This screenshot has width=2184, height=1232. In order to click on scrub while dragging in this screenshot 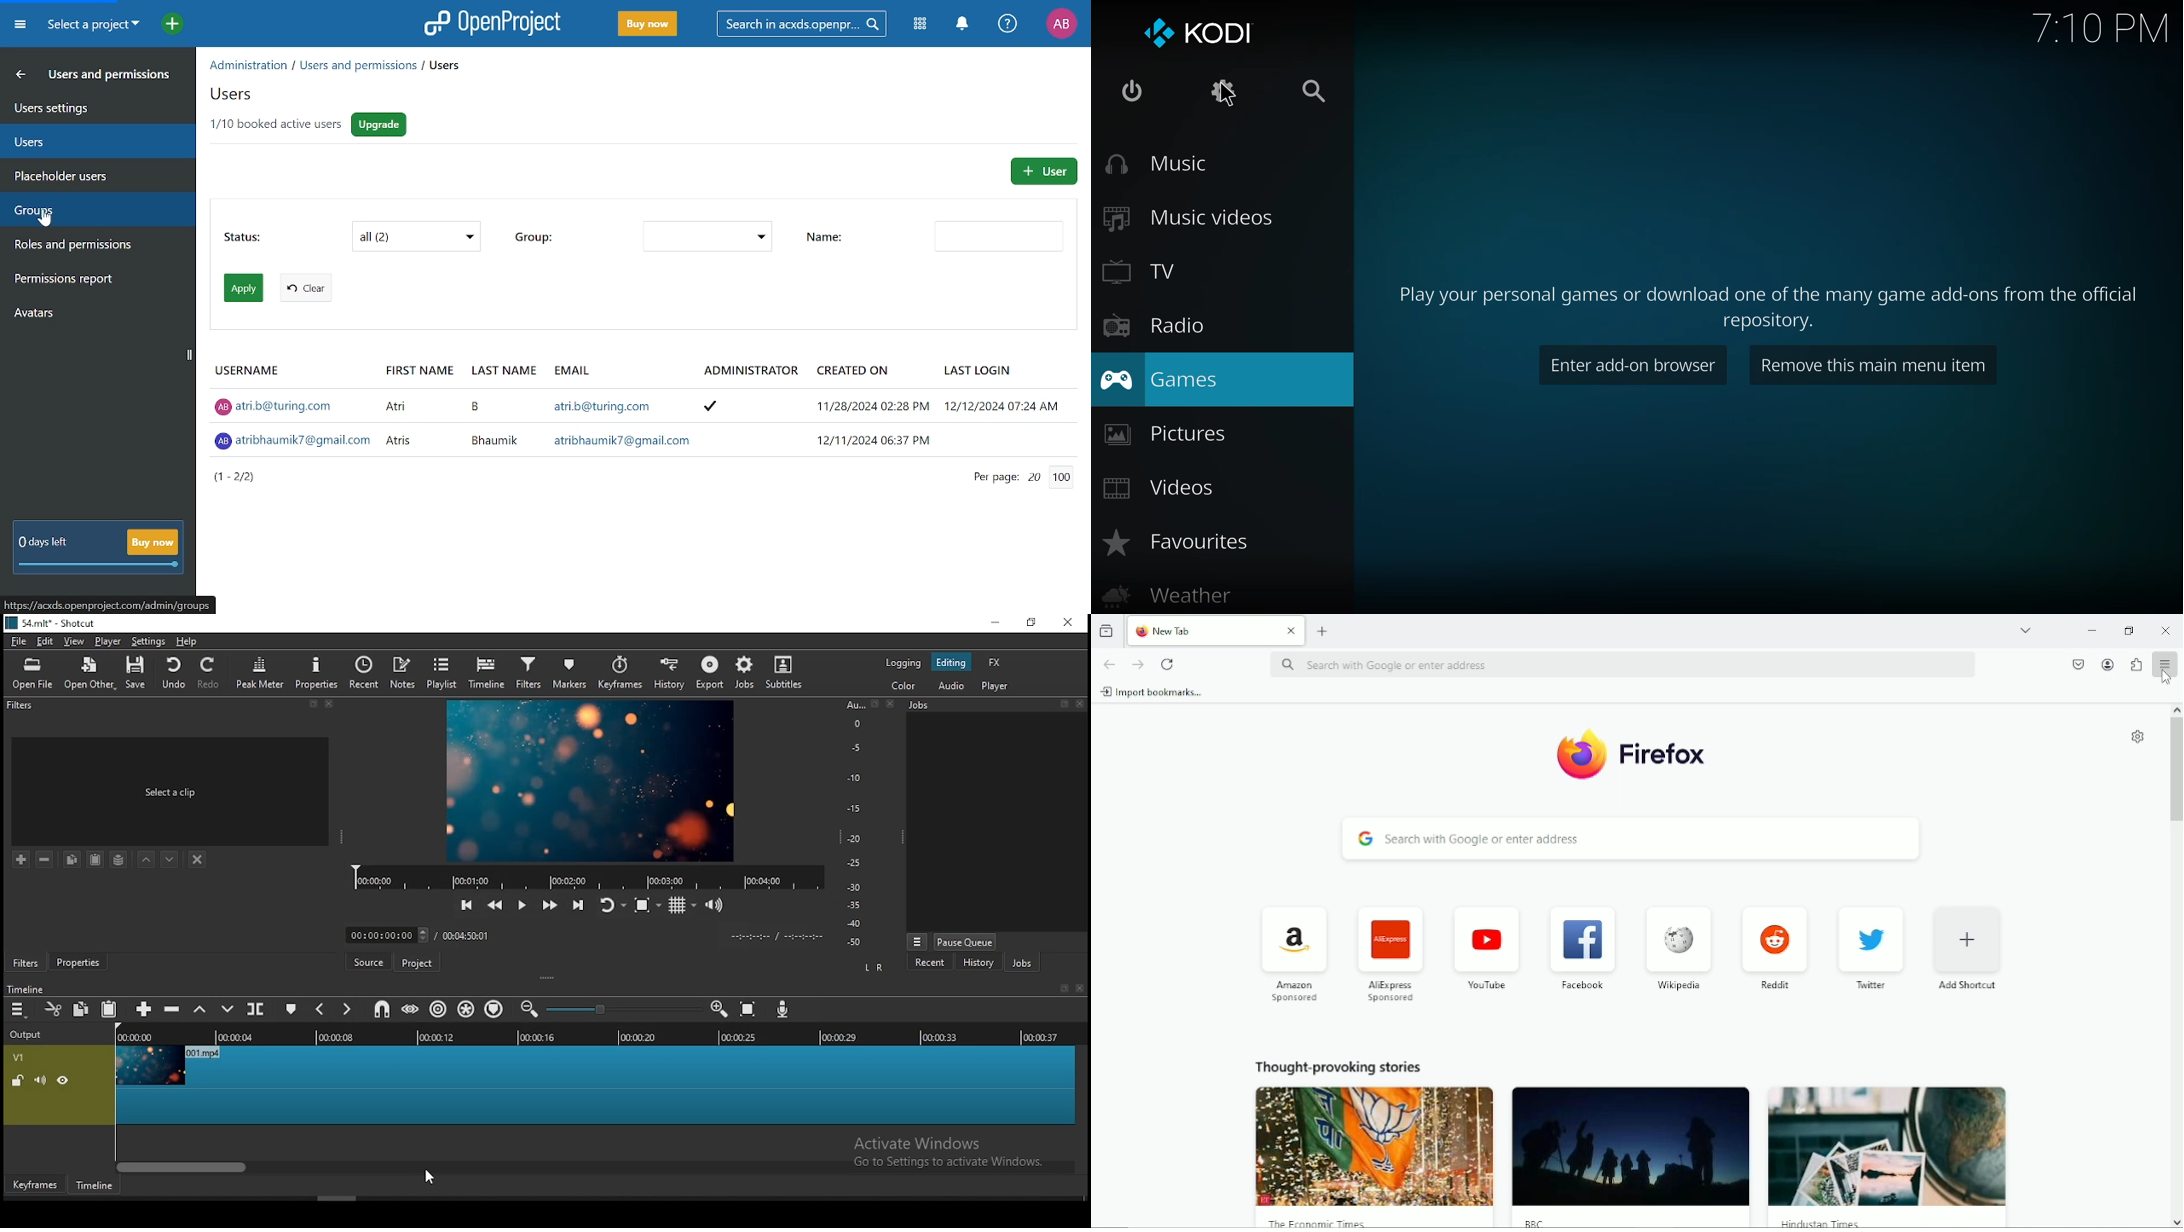, I will do `click(412, 1010)`.